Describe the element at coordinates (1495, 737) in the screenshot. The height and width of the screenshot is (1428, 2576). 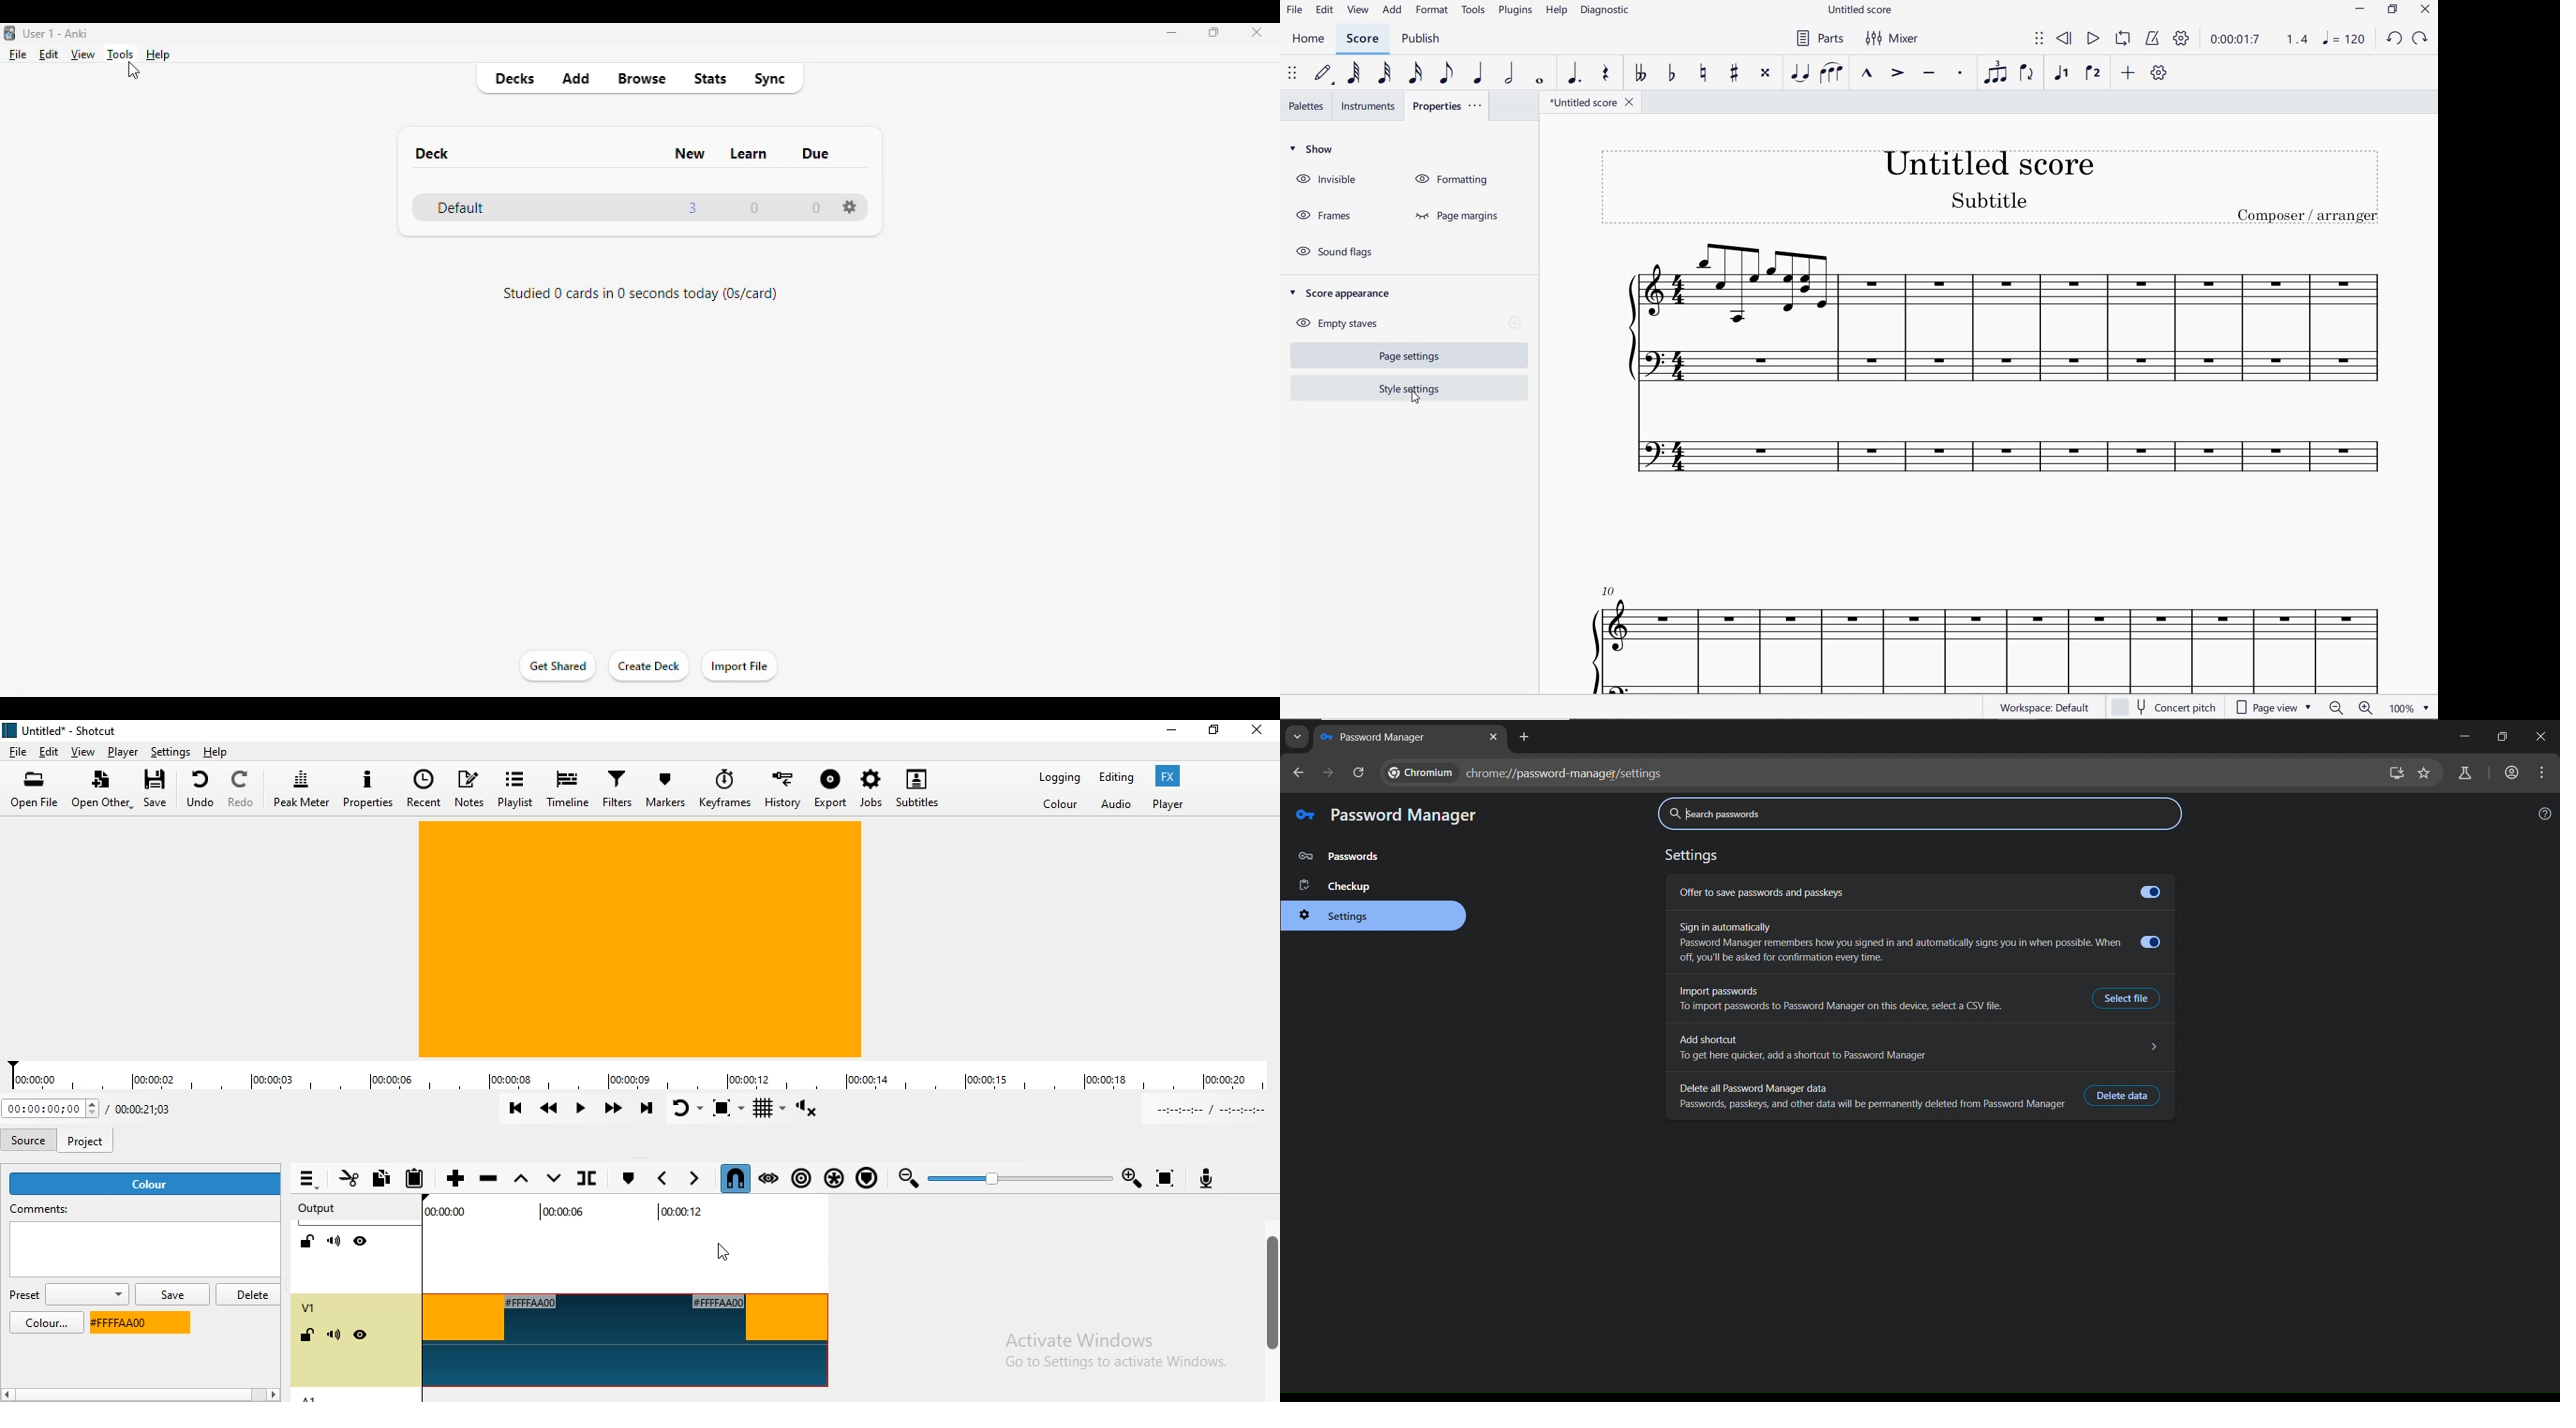
I see `close tab` at that location.